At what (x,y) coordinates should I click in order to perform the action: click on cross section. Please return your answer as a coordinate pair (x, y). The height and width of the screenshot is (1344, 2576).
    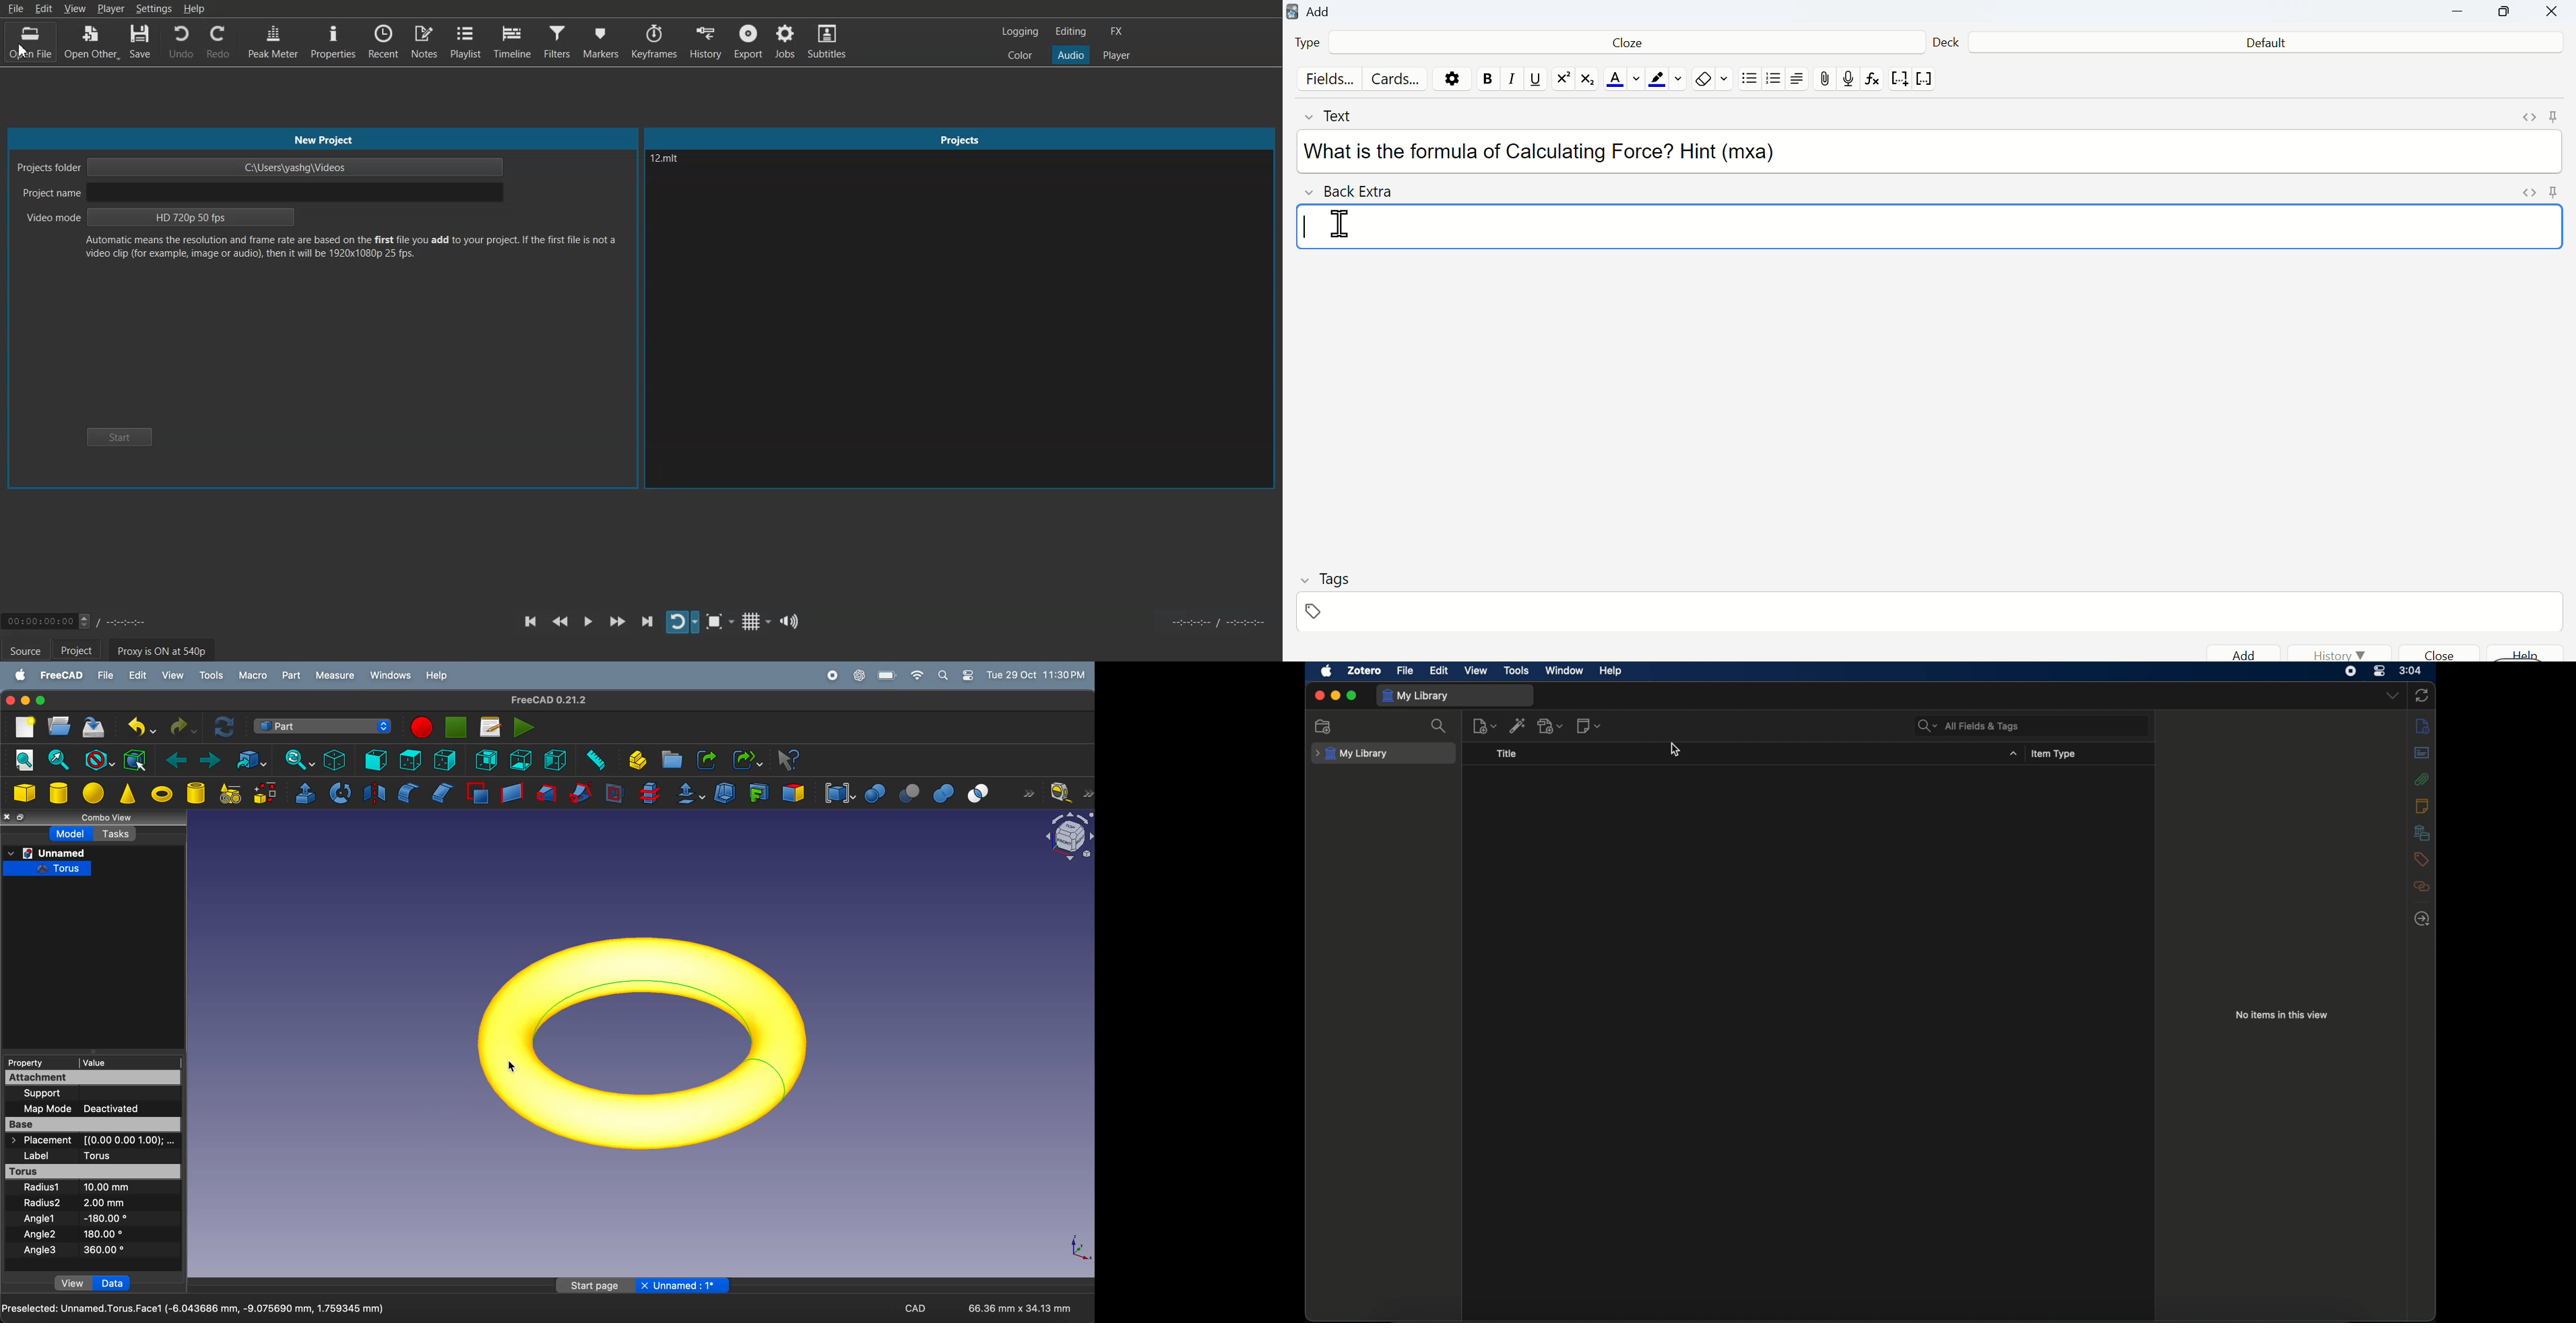
    Looking at the image, I should click on (650, 793).